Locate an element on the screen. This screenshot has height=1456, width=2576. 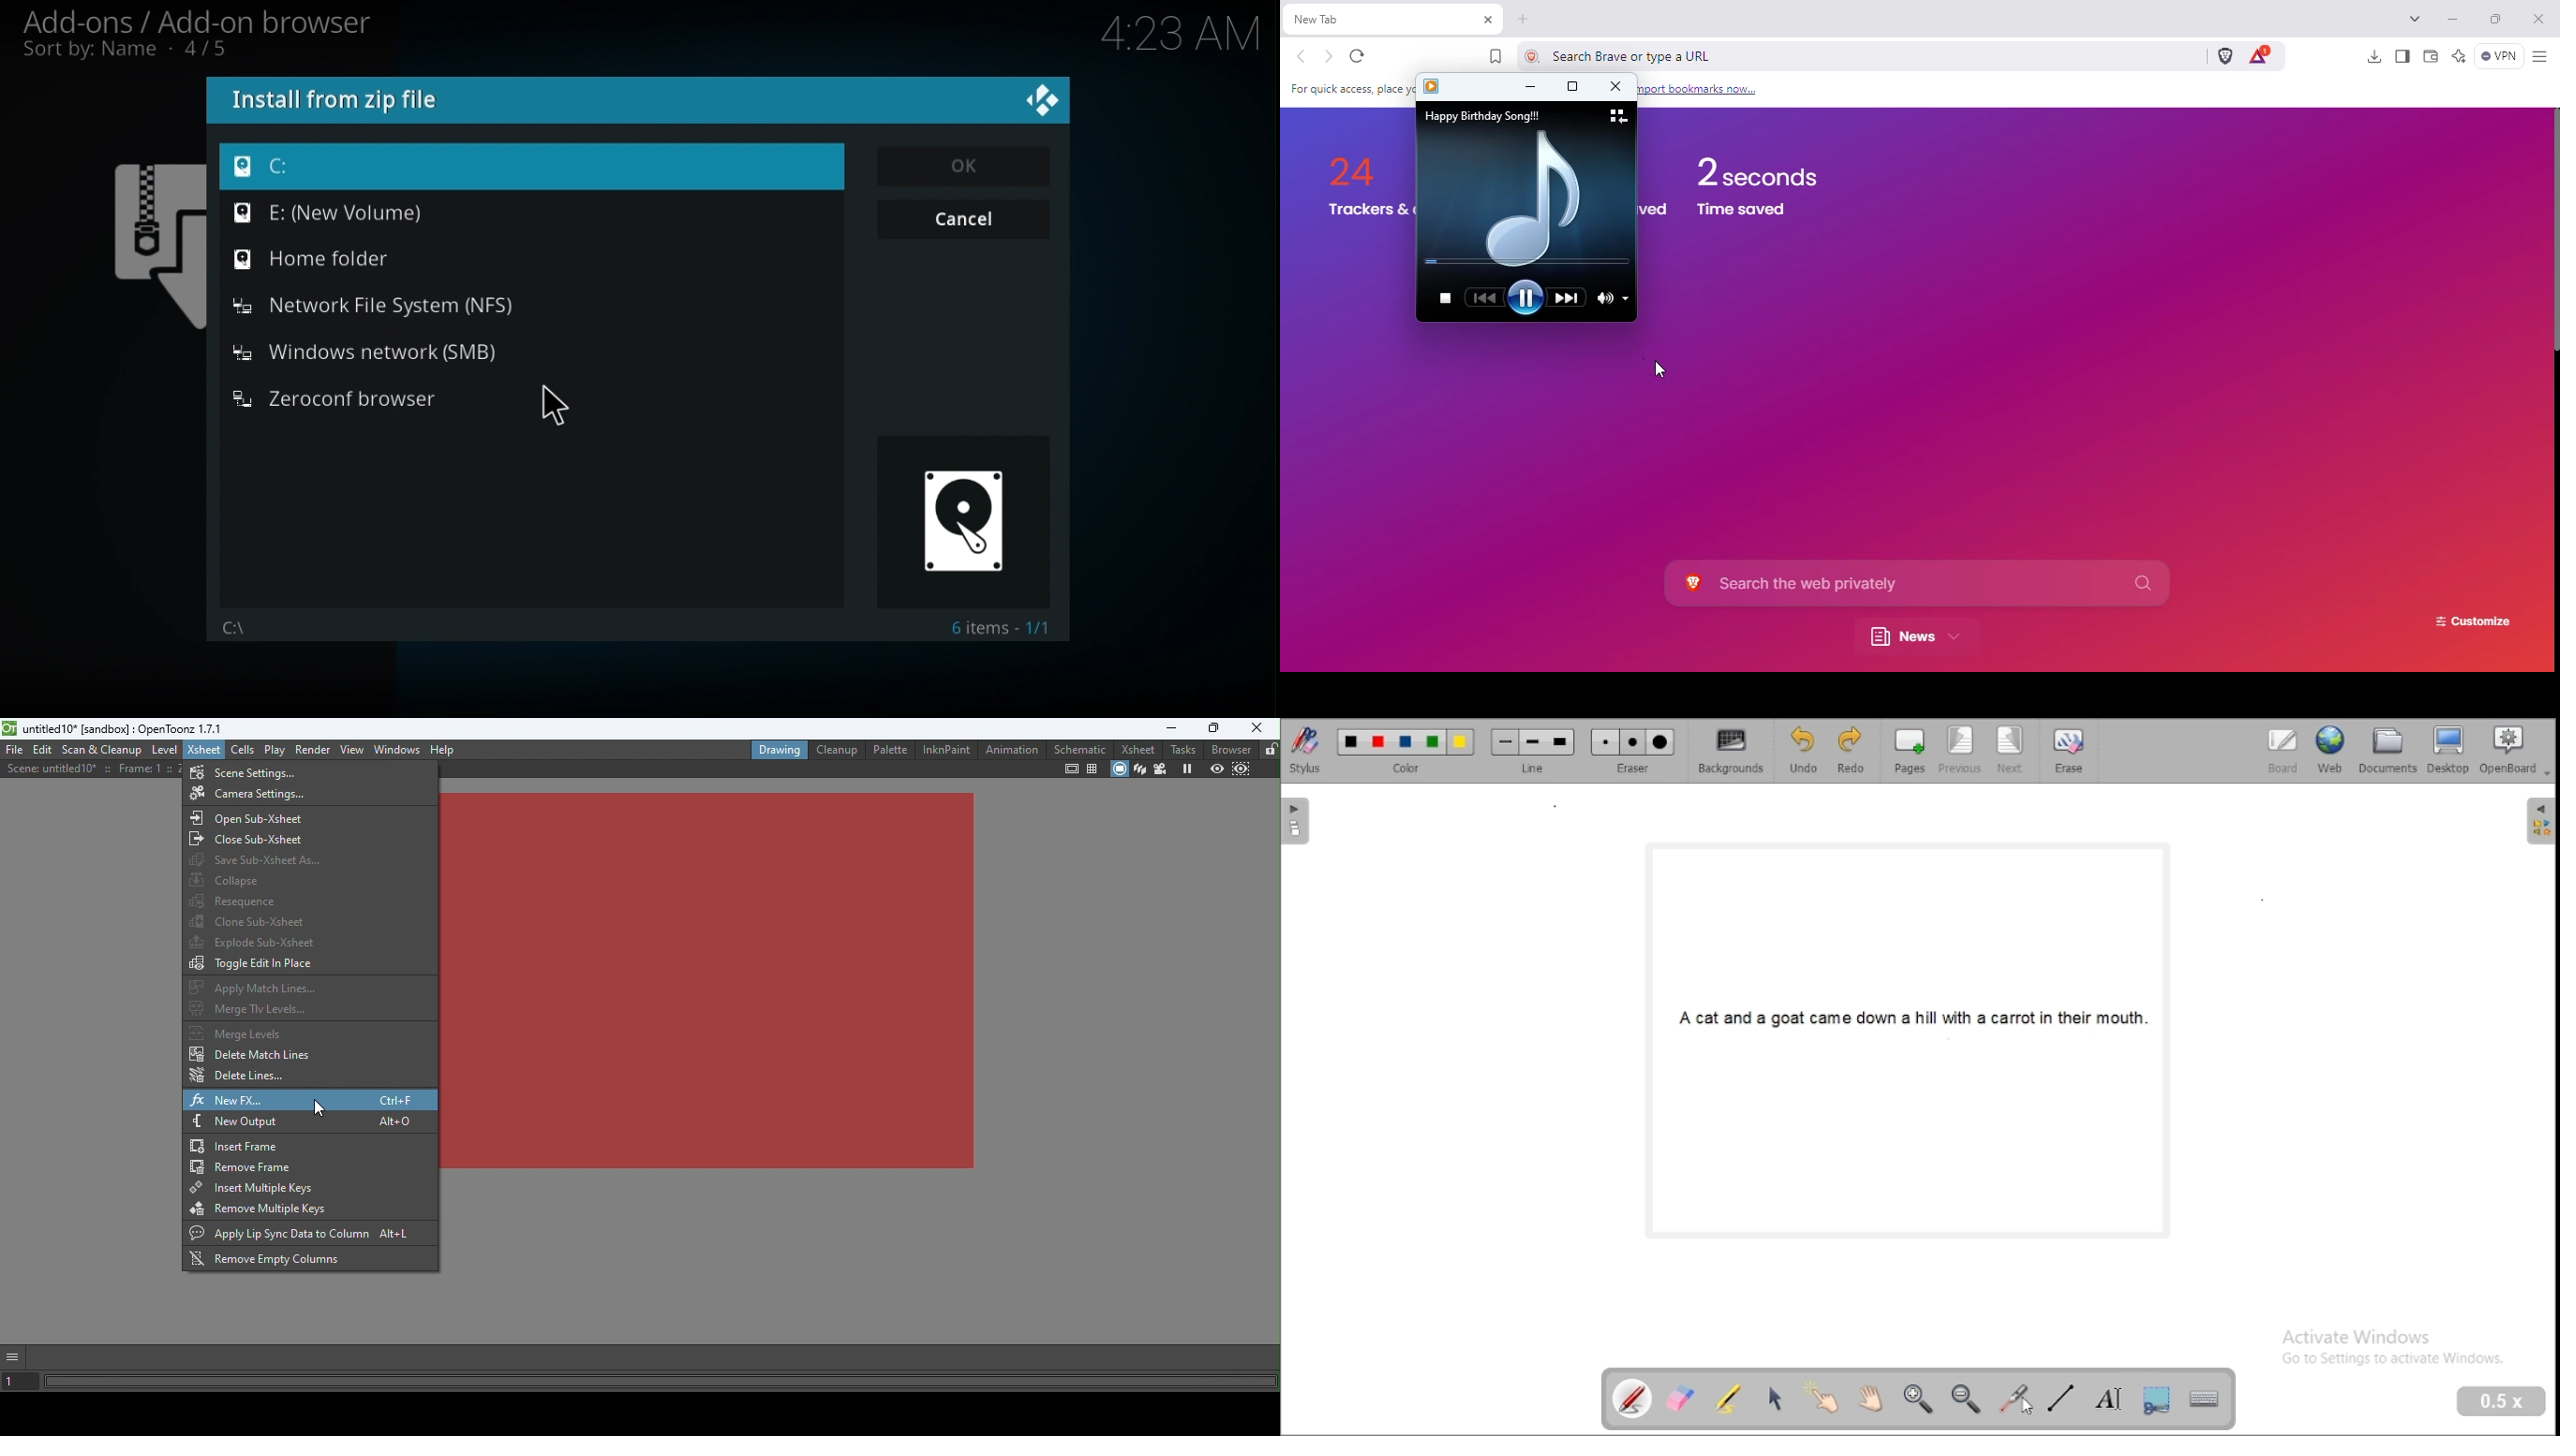
close tab is located at coordinates (1488, 20).